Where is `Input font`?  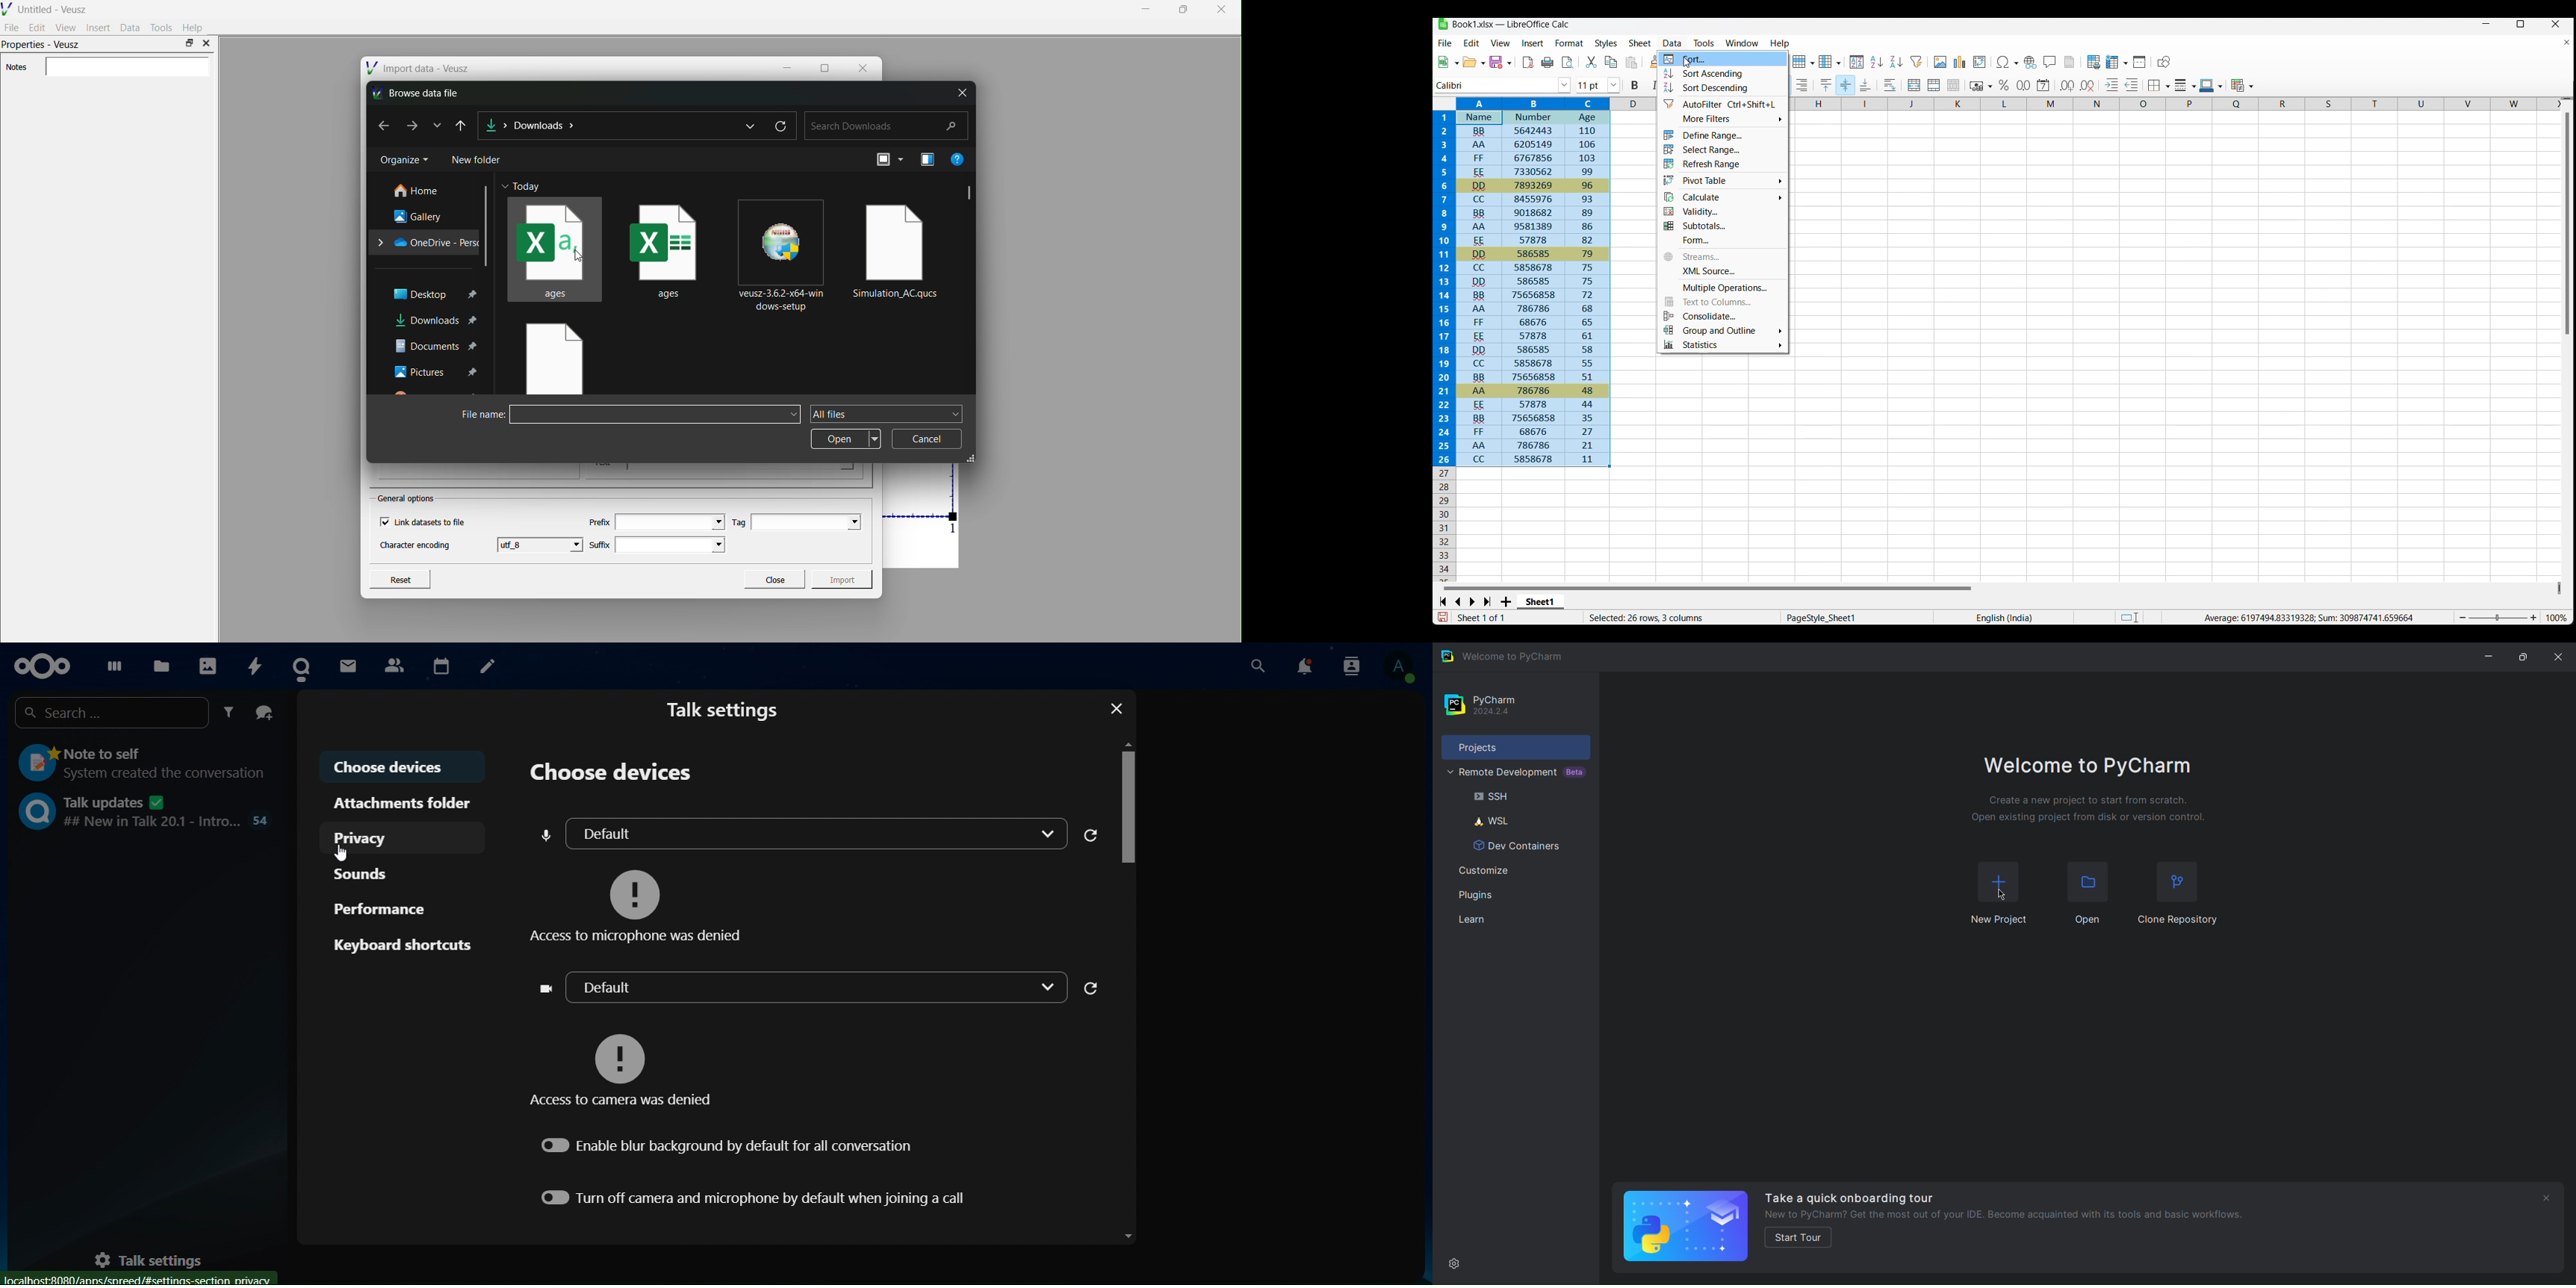
Input font is located at coordinates (1496, 86).